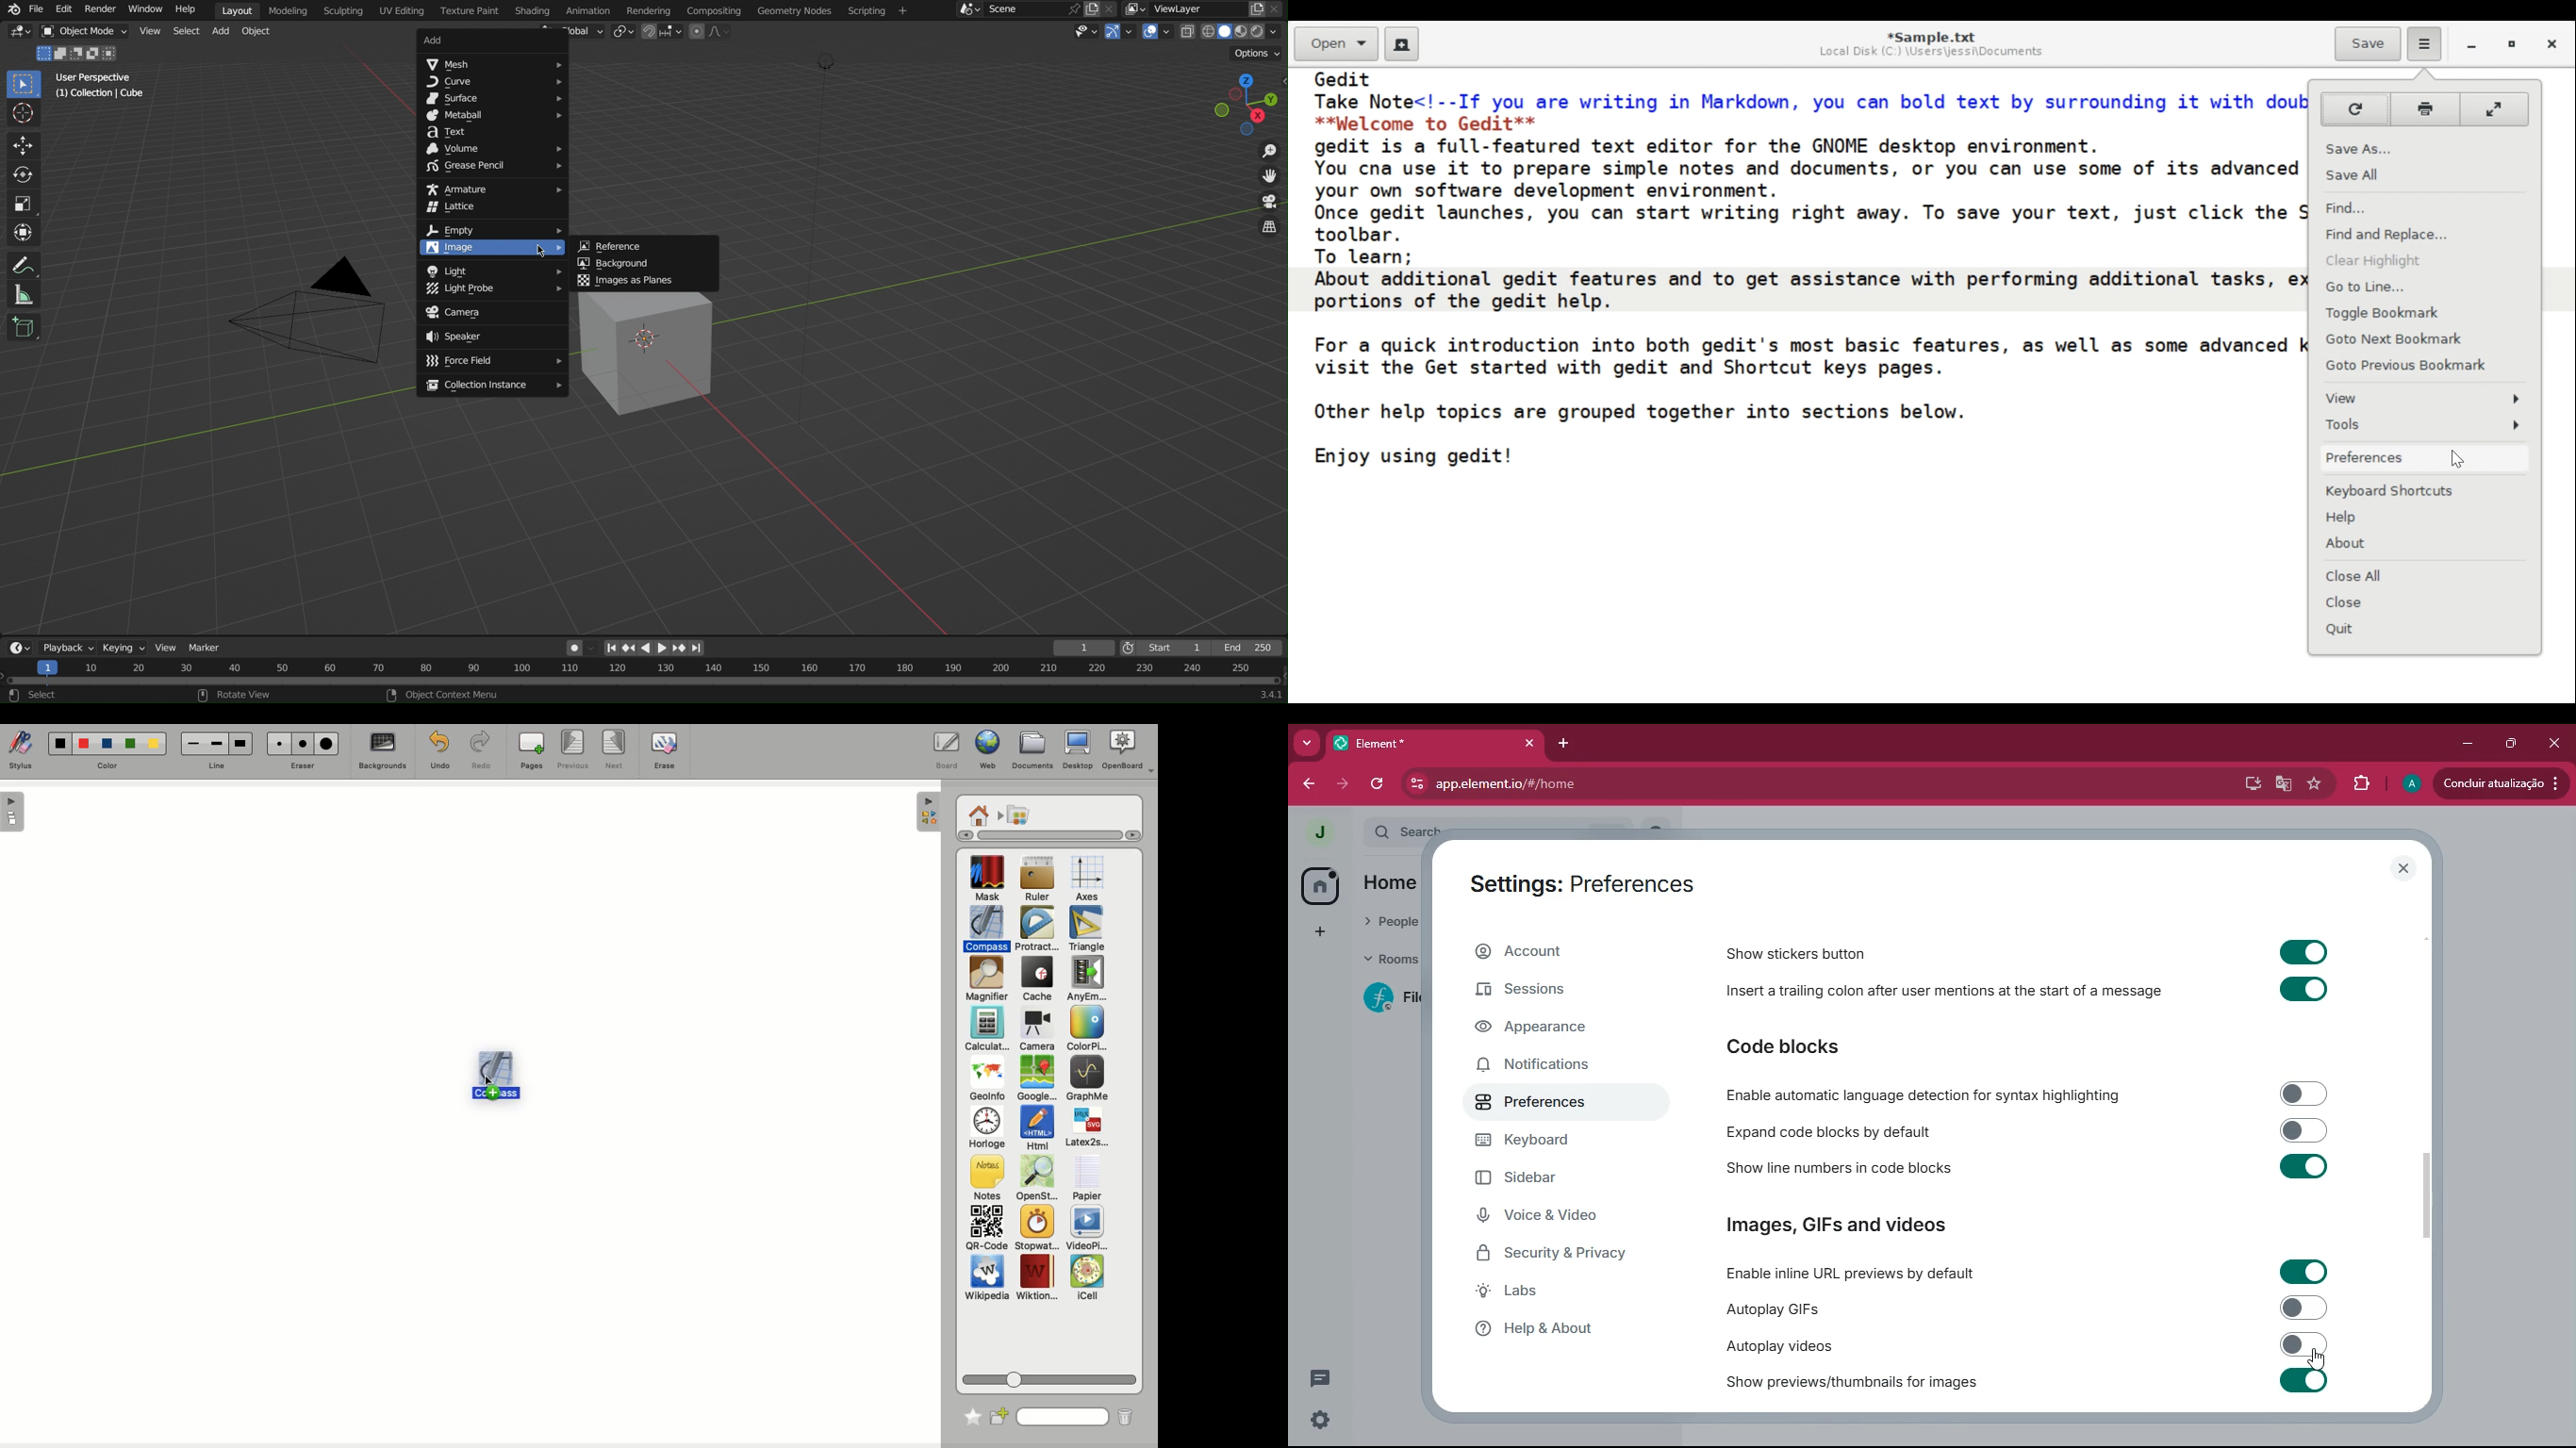 This screenshot has width=2576, height=1456. Describe the element at coordinates (1205, 9) in the screenshot. I see `ViewLayer` at that location.